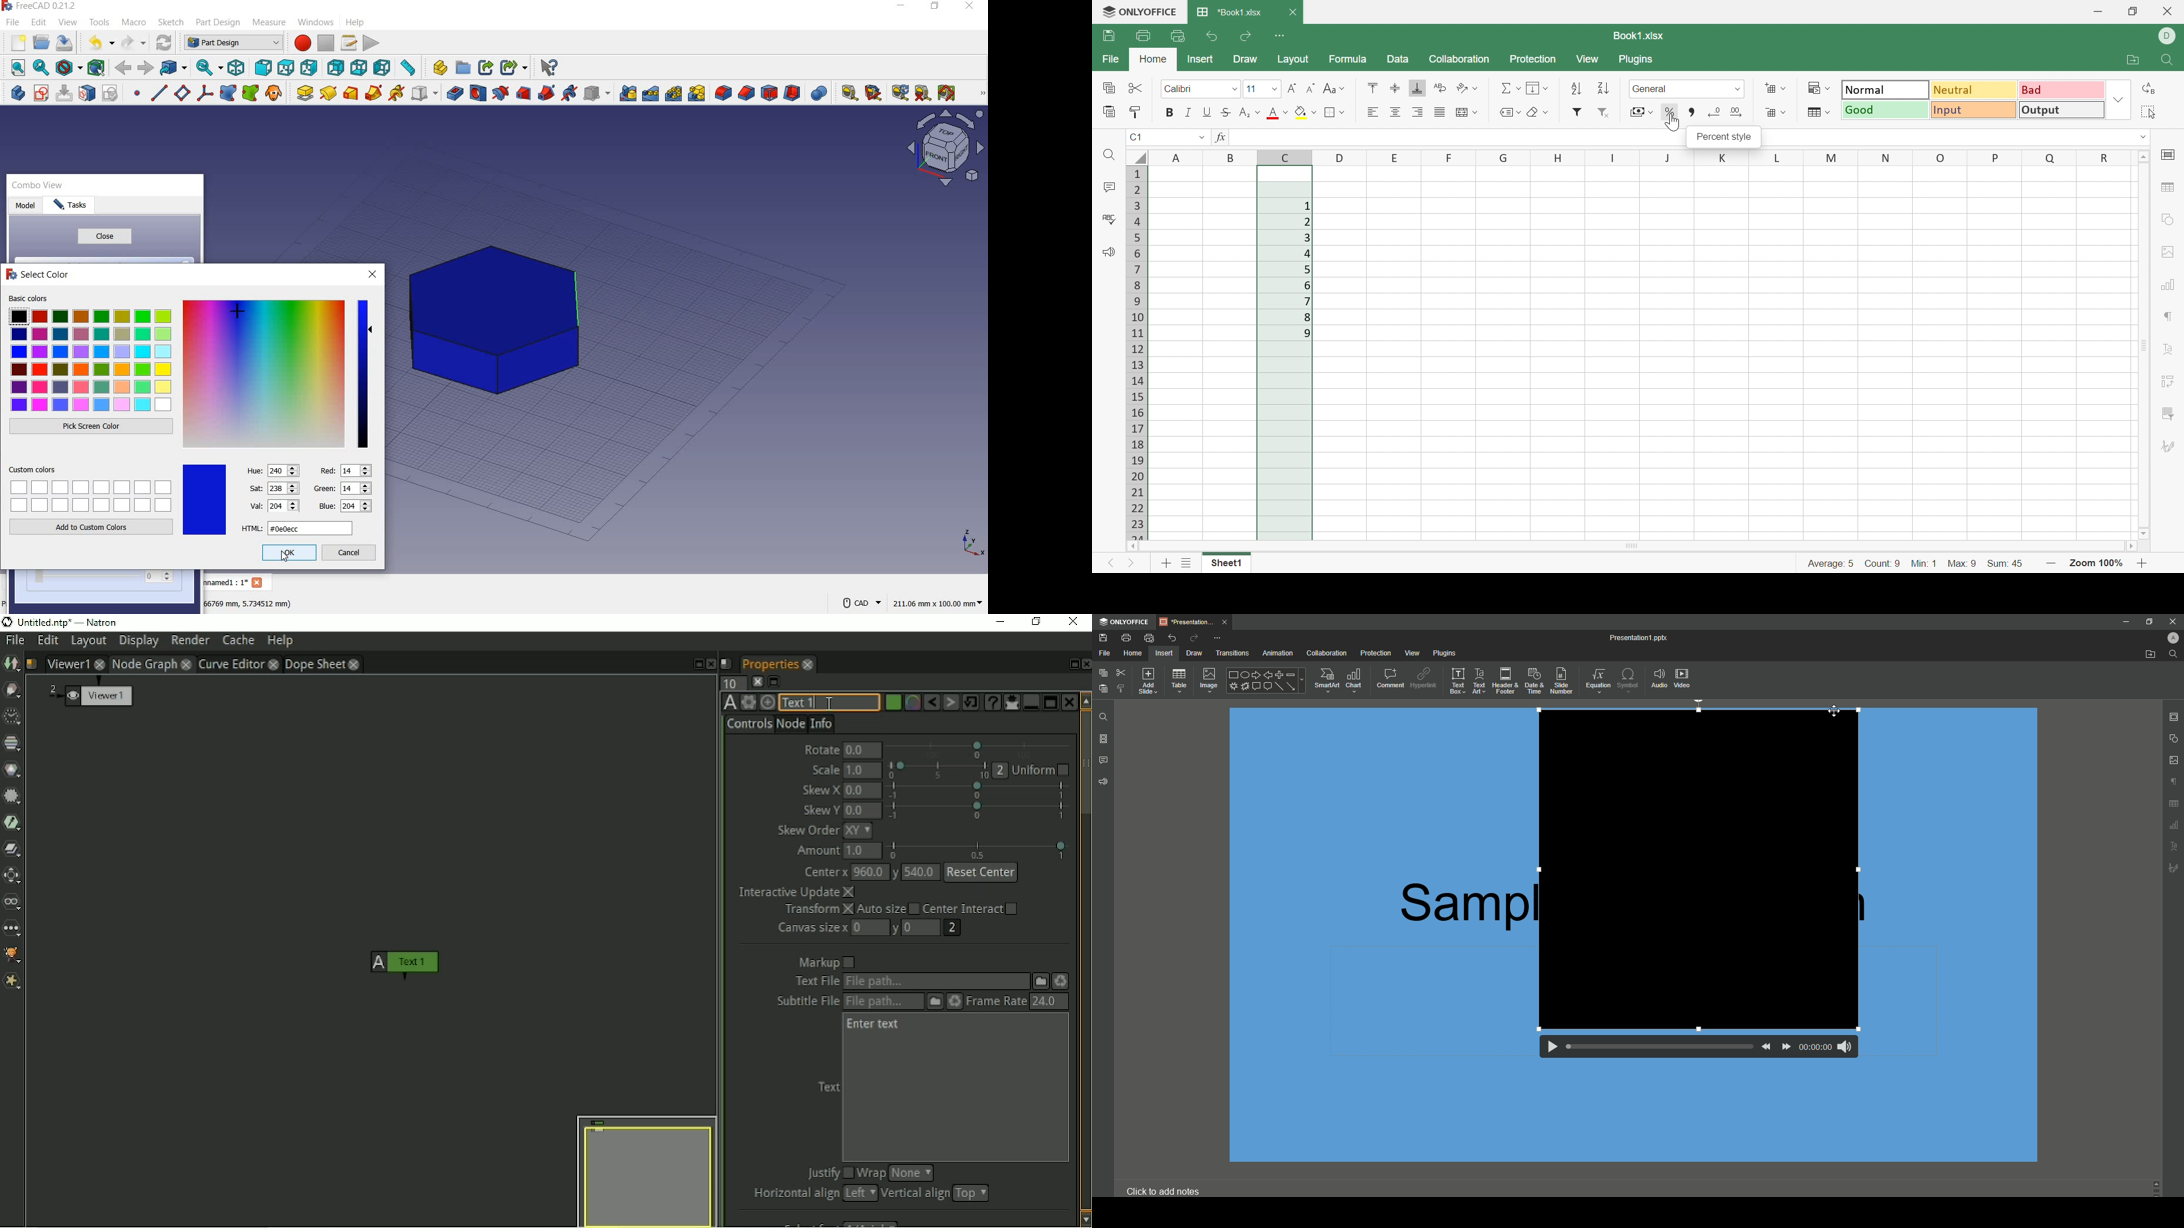 This screenshot has width=2184, height=1232. I want to click on shape (color changed), so click(498, 319).